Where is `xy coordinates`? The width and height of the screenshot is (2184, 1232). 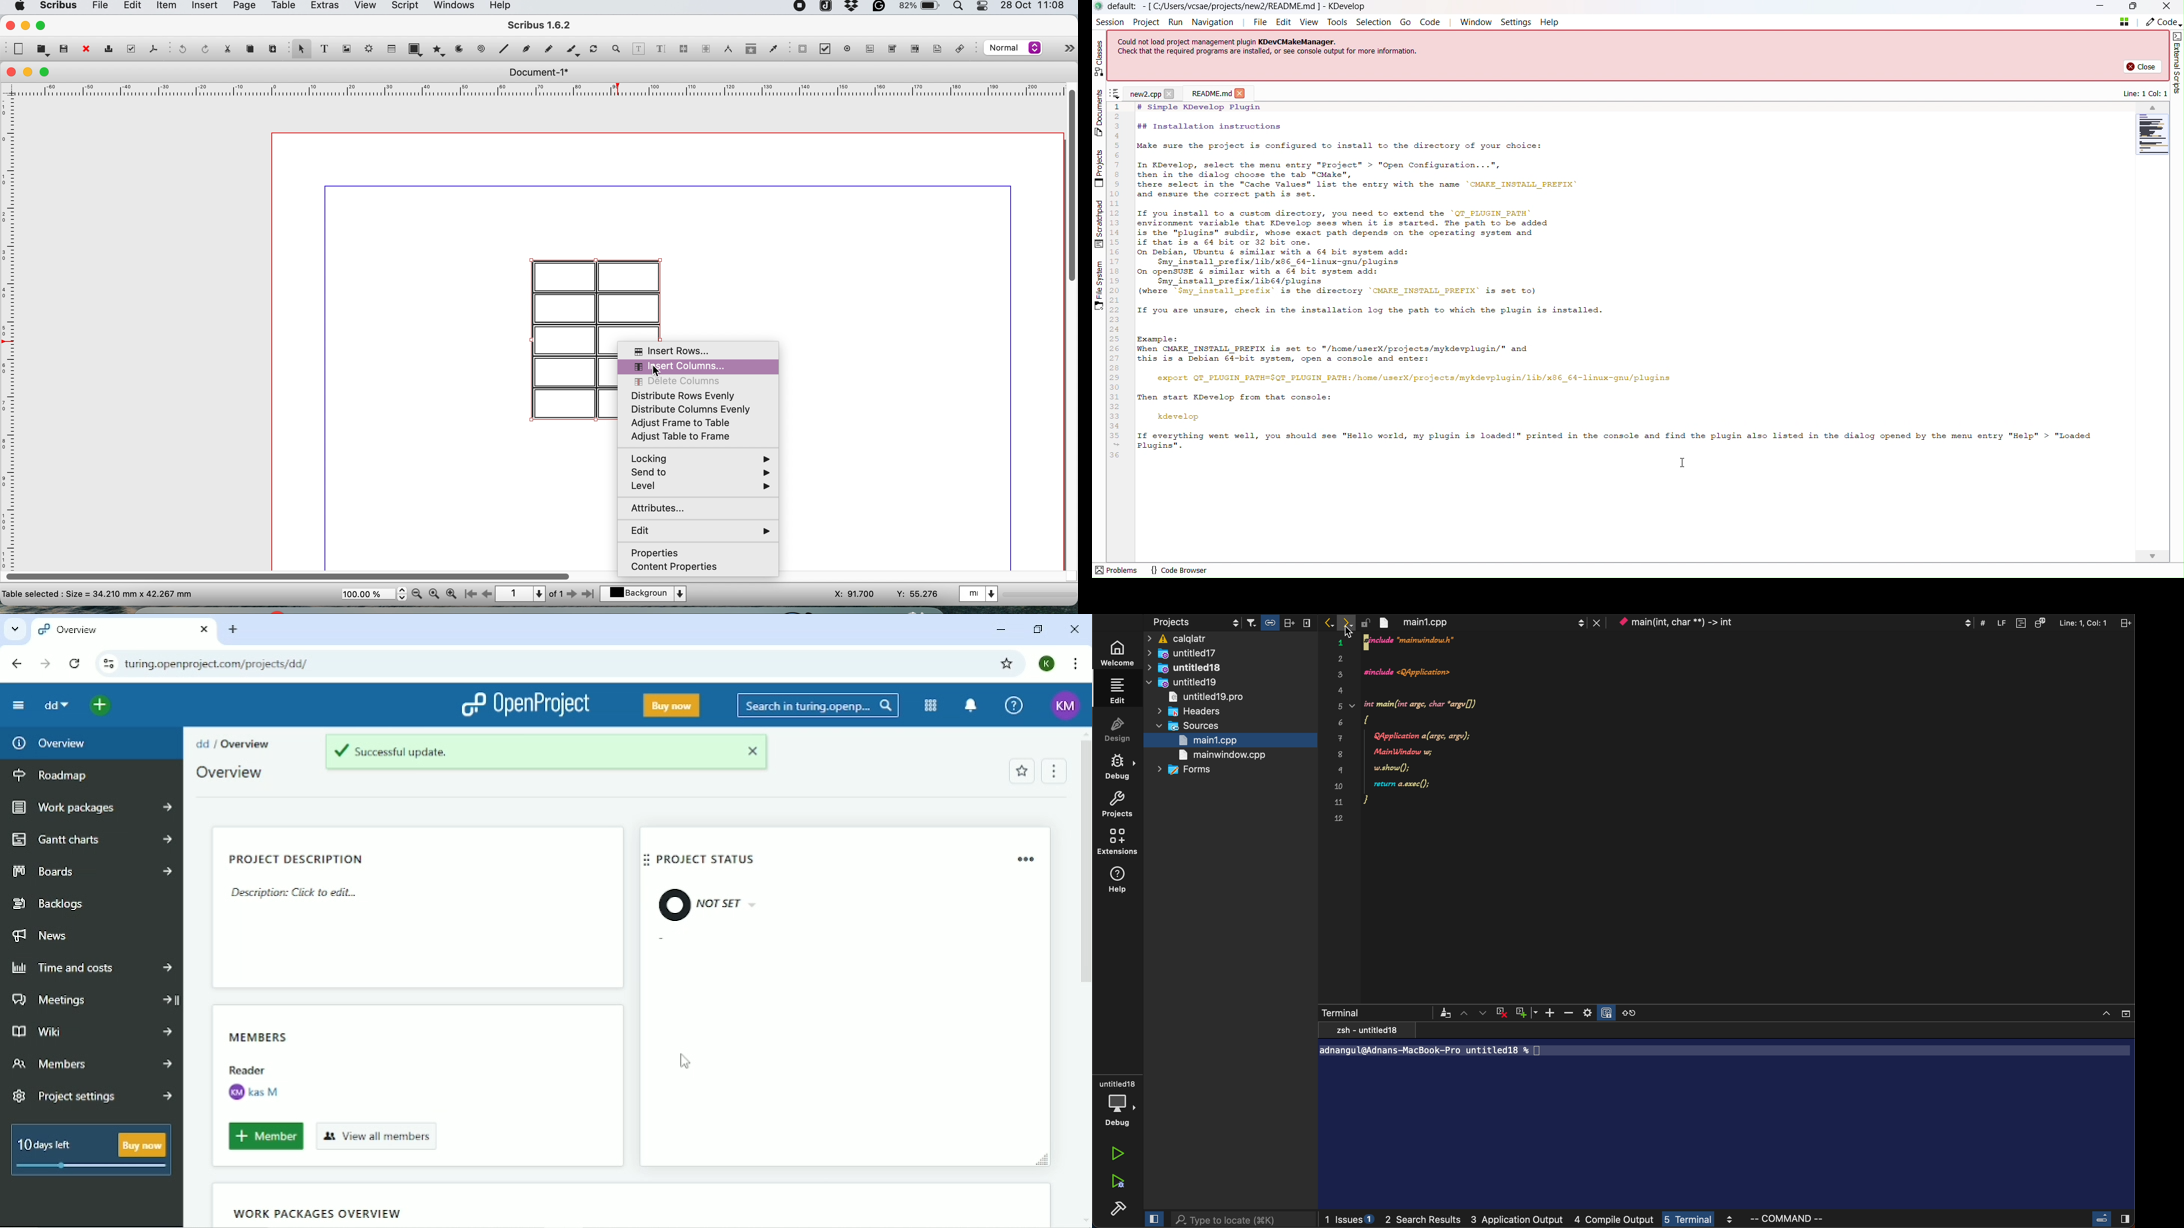
xy coordinates is located at coordinates (887, 594).